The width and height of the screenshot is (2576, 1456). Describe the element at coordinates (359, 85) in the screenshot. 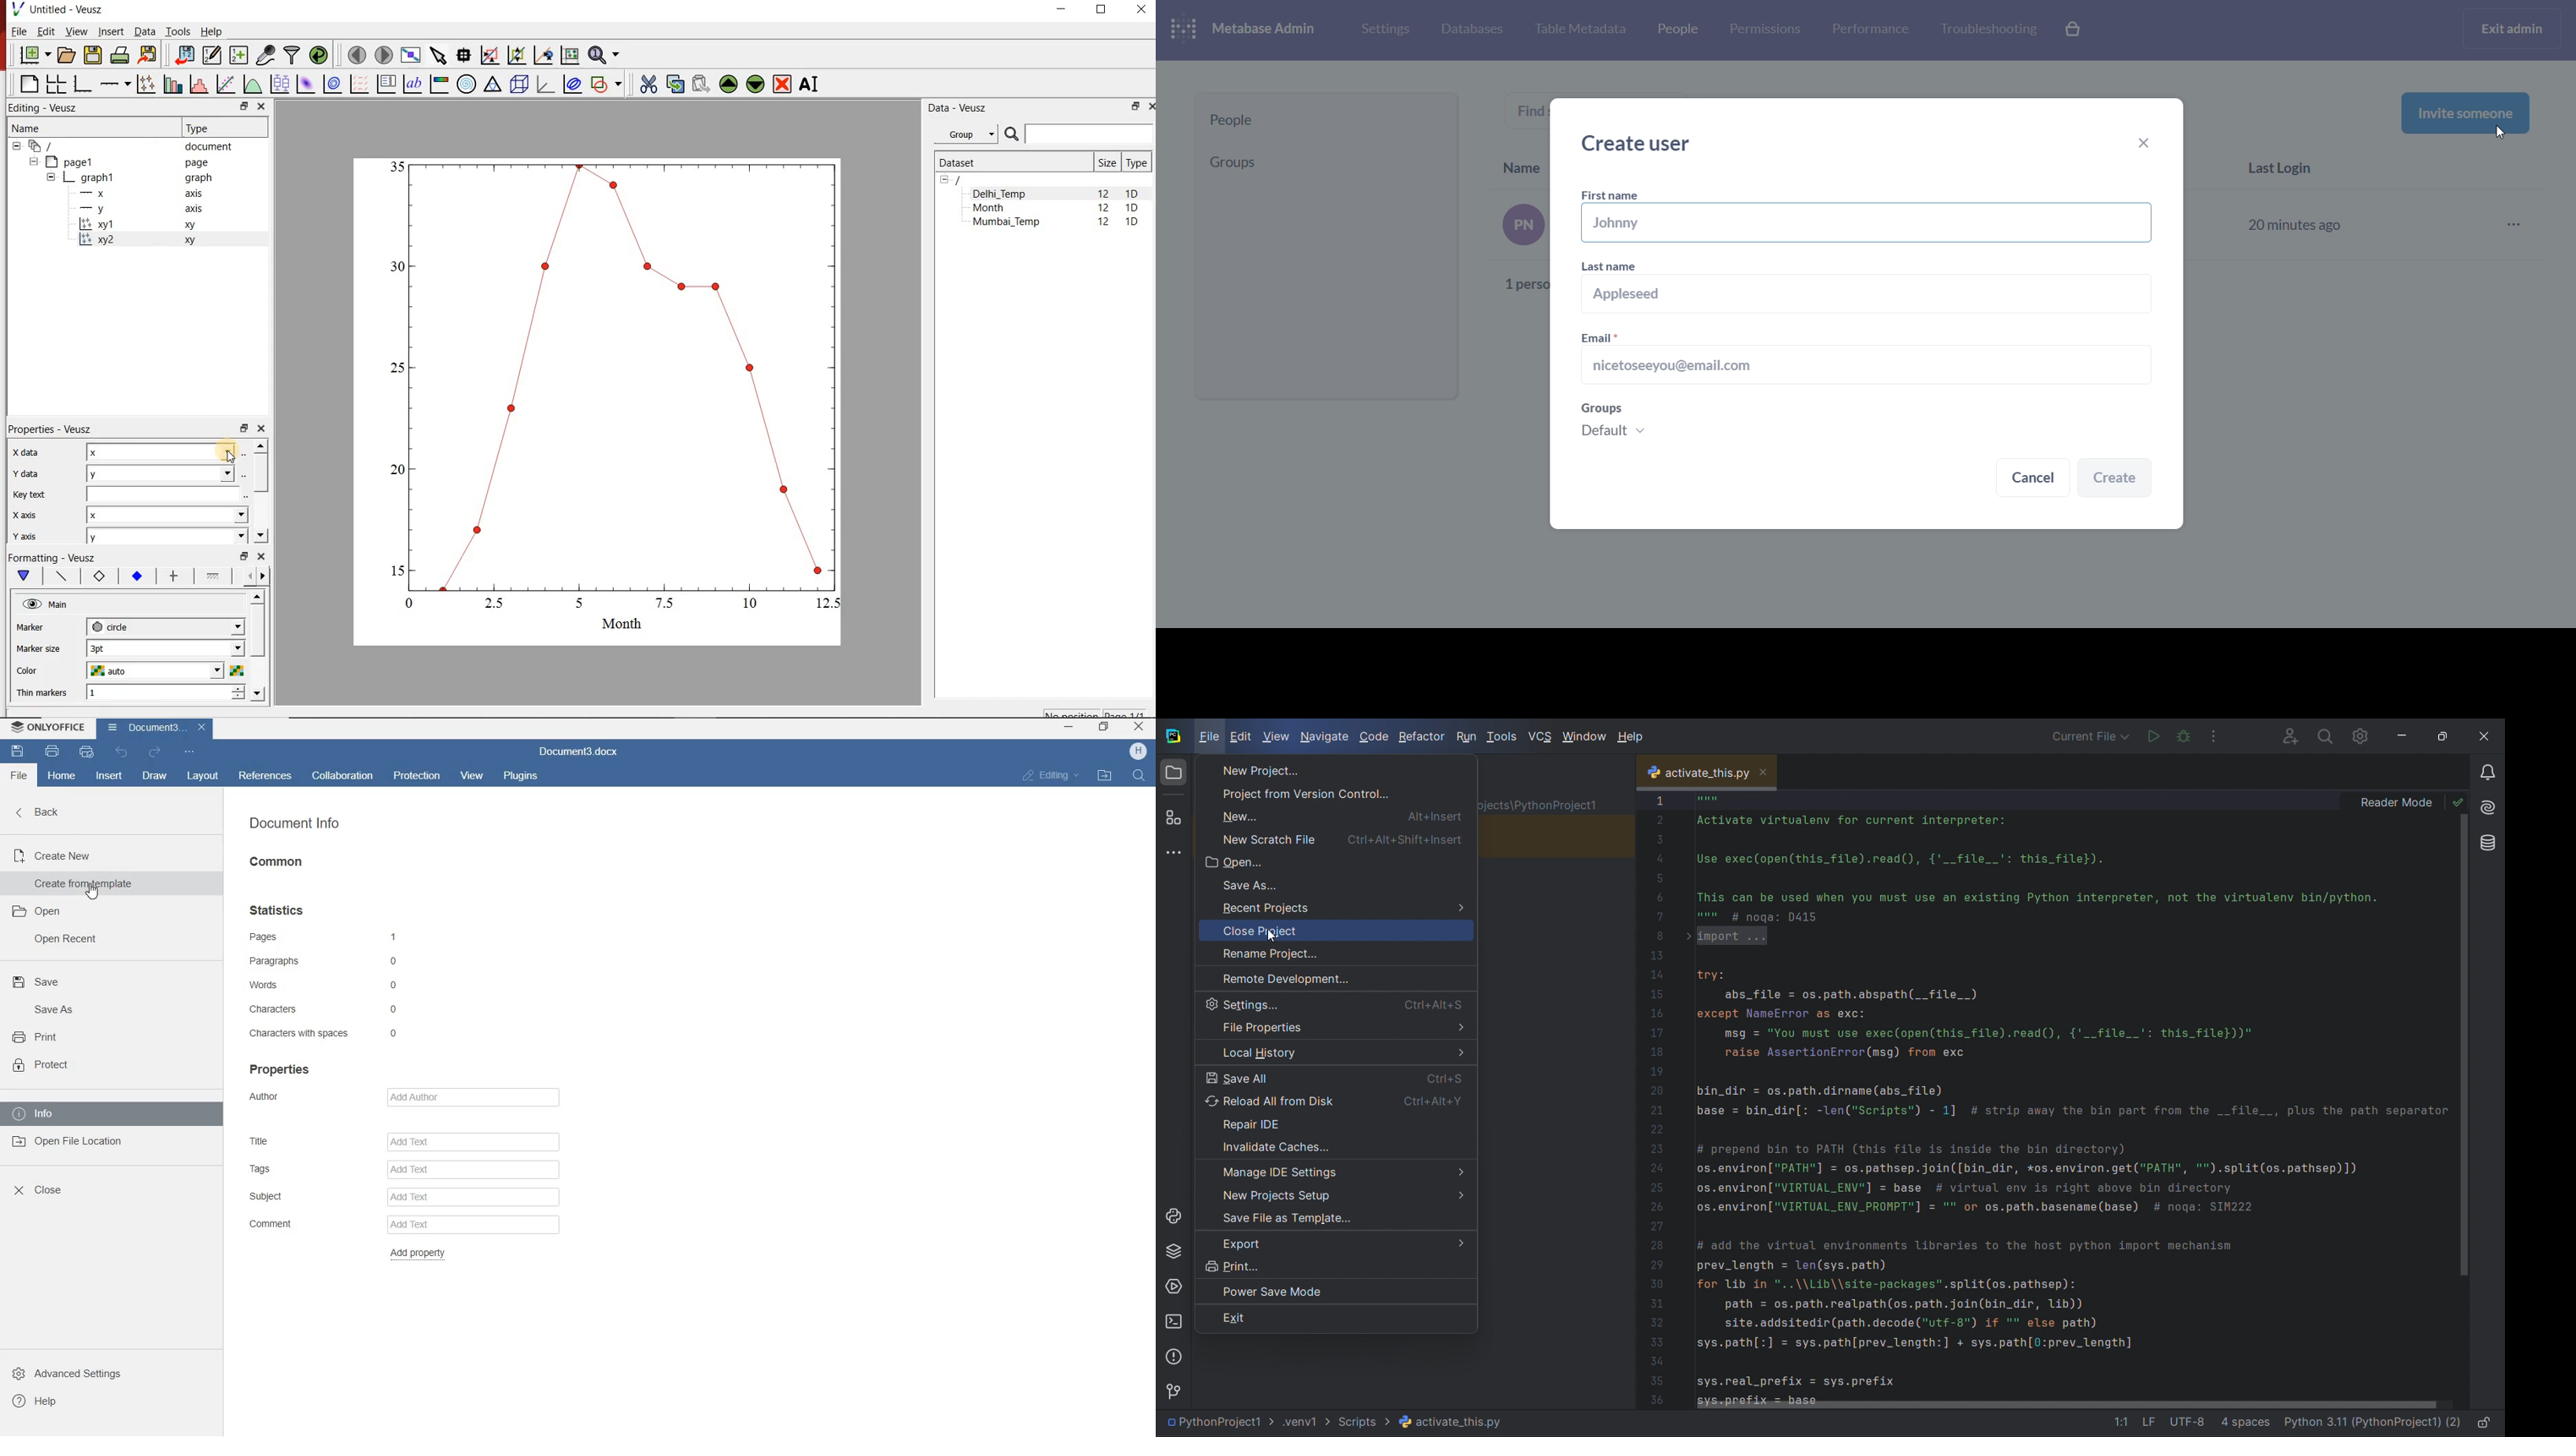

I see `plot a vector field` at that location.